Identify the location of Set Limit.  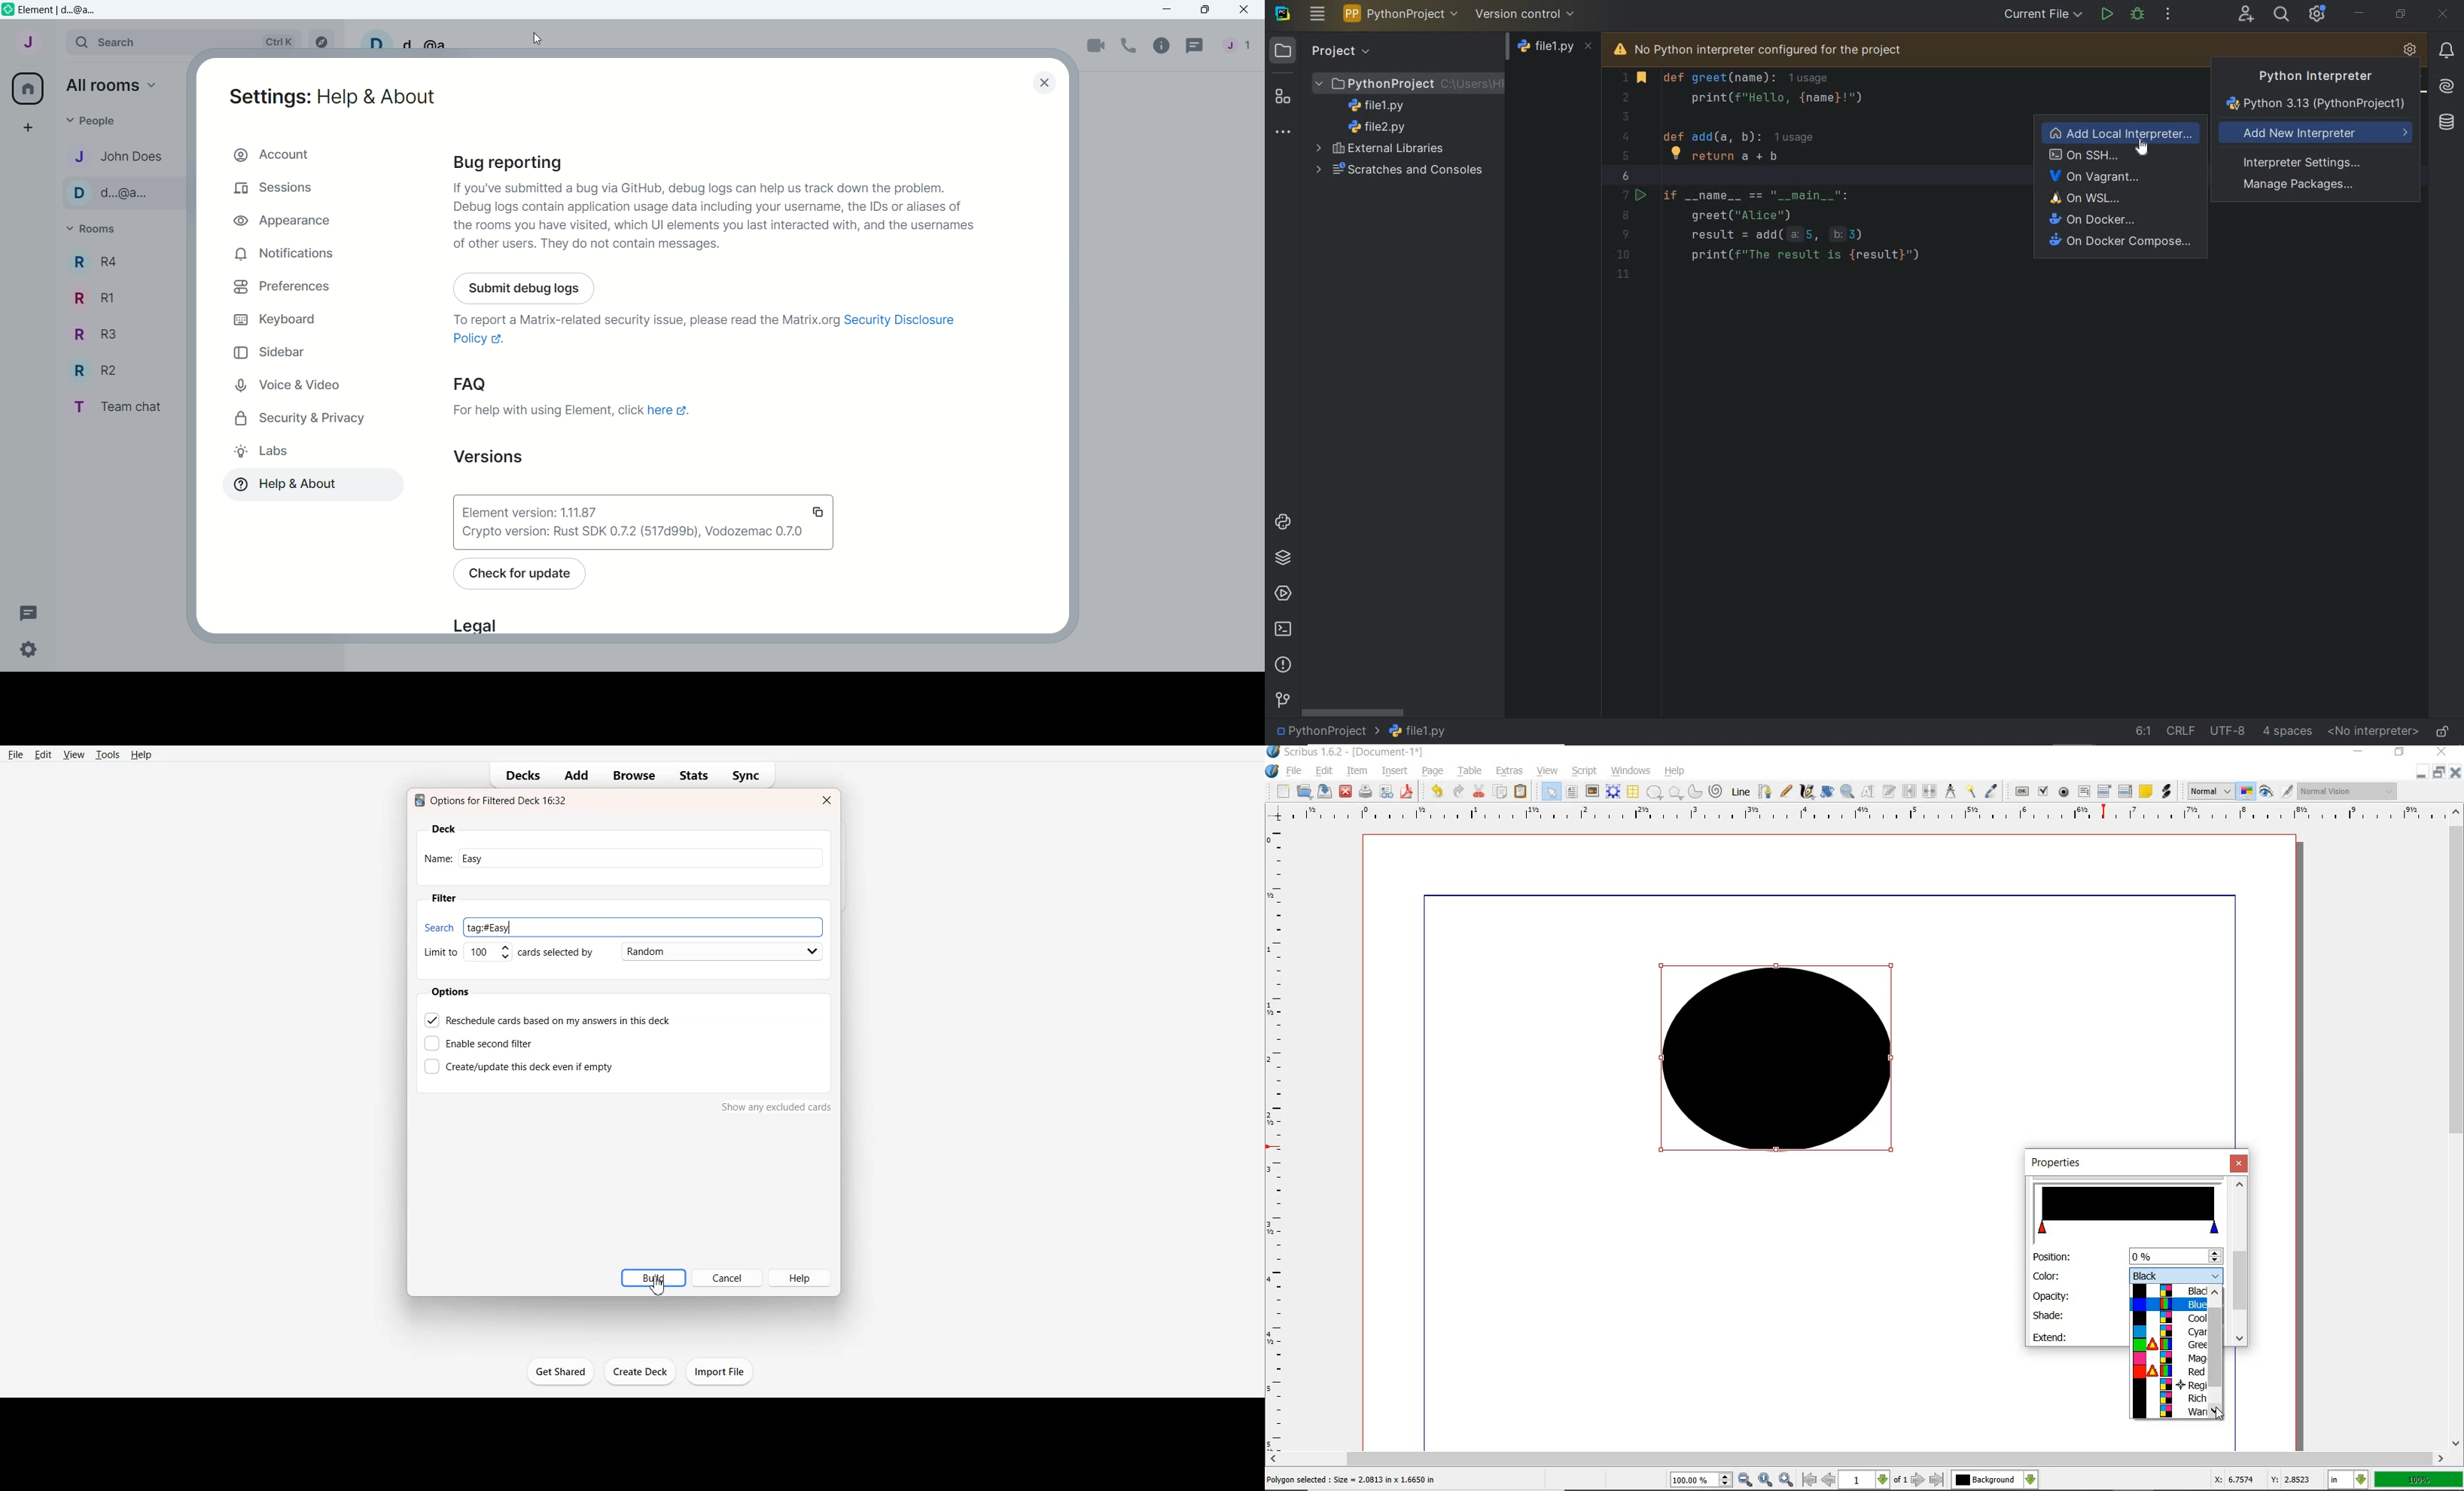
(466, 952).